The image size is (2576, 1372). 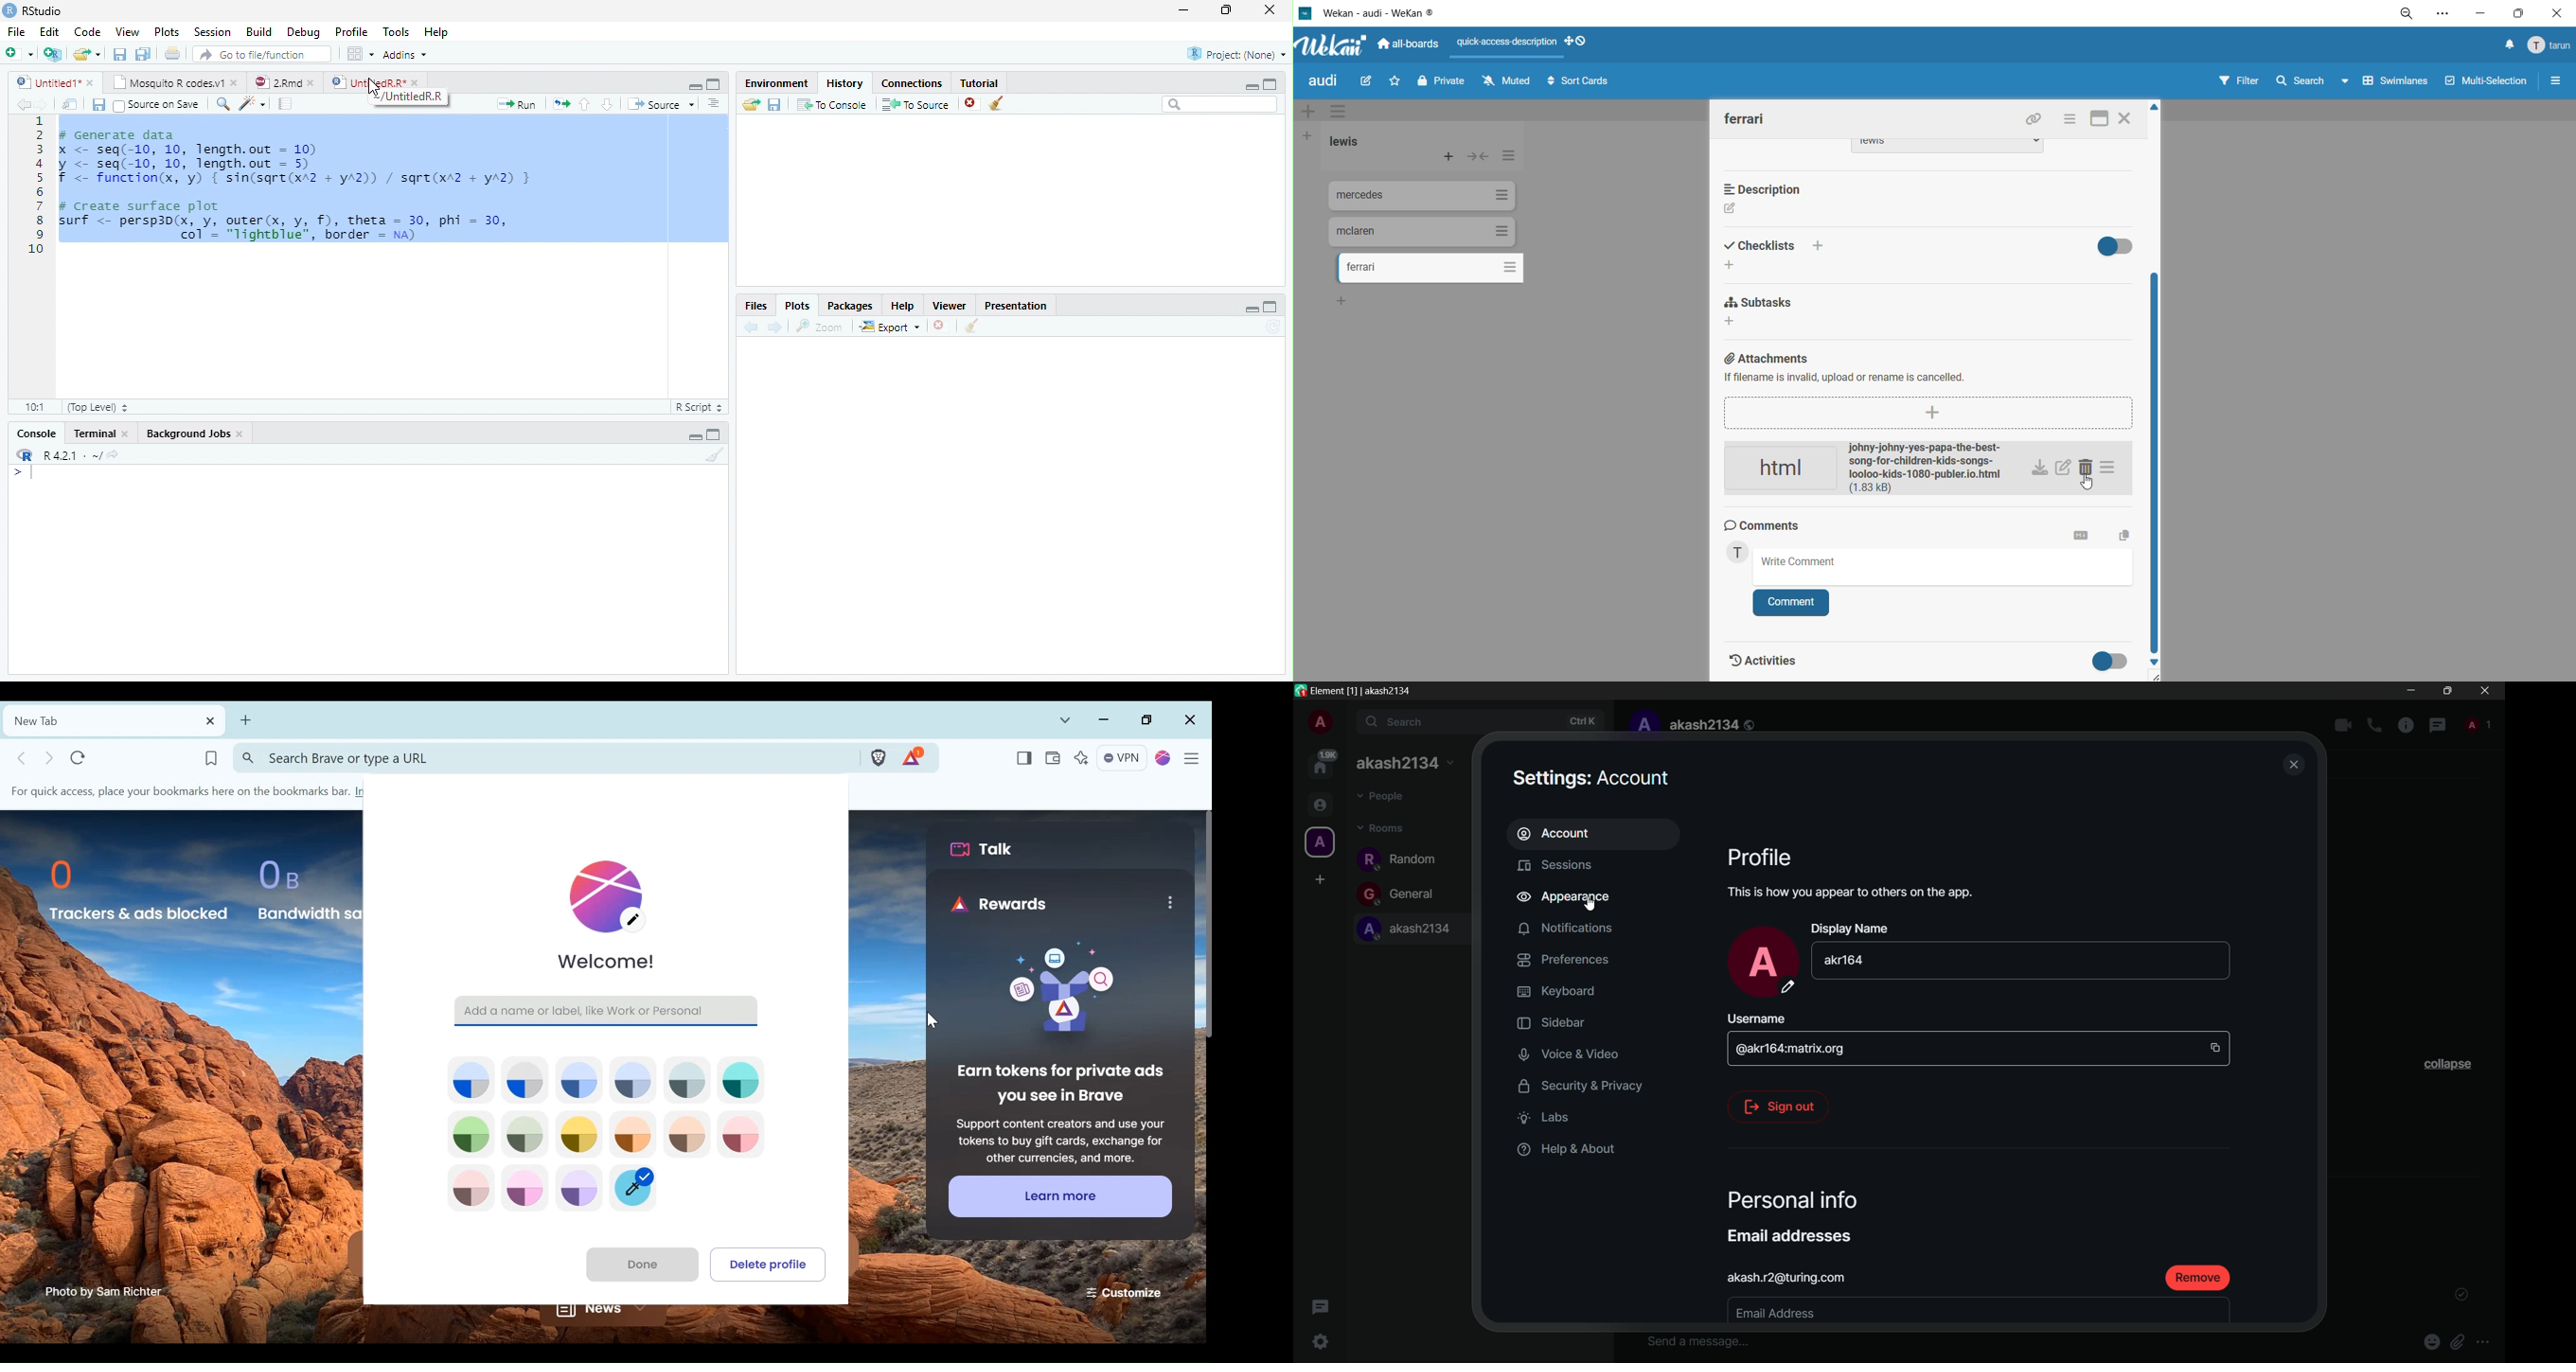 What do you see at coordinates (2437, 726) in the screenshot?
I see `threads` at bounding box center [2437, 726].